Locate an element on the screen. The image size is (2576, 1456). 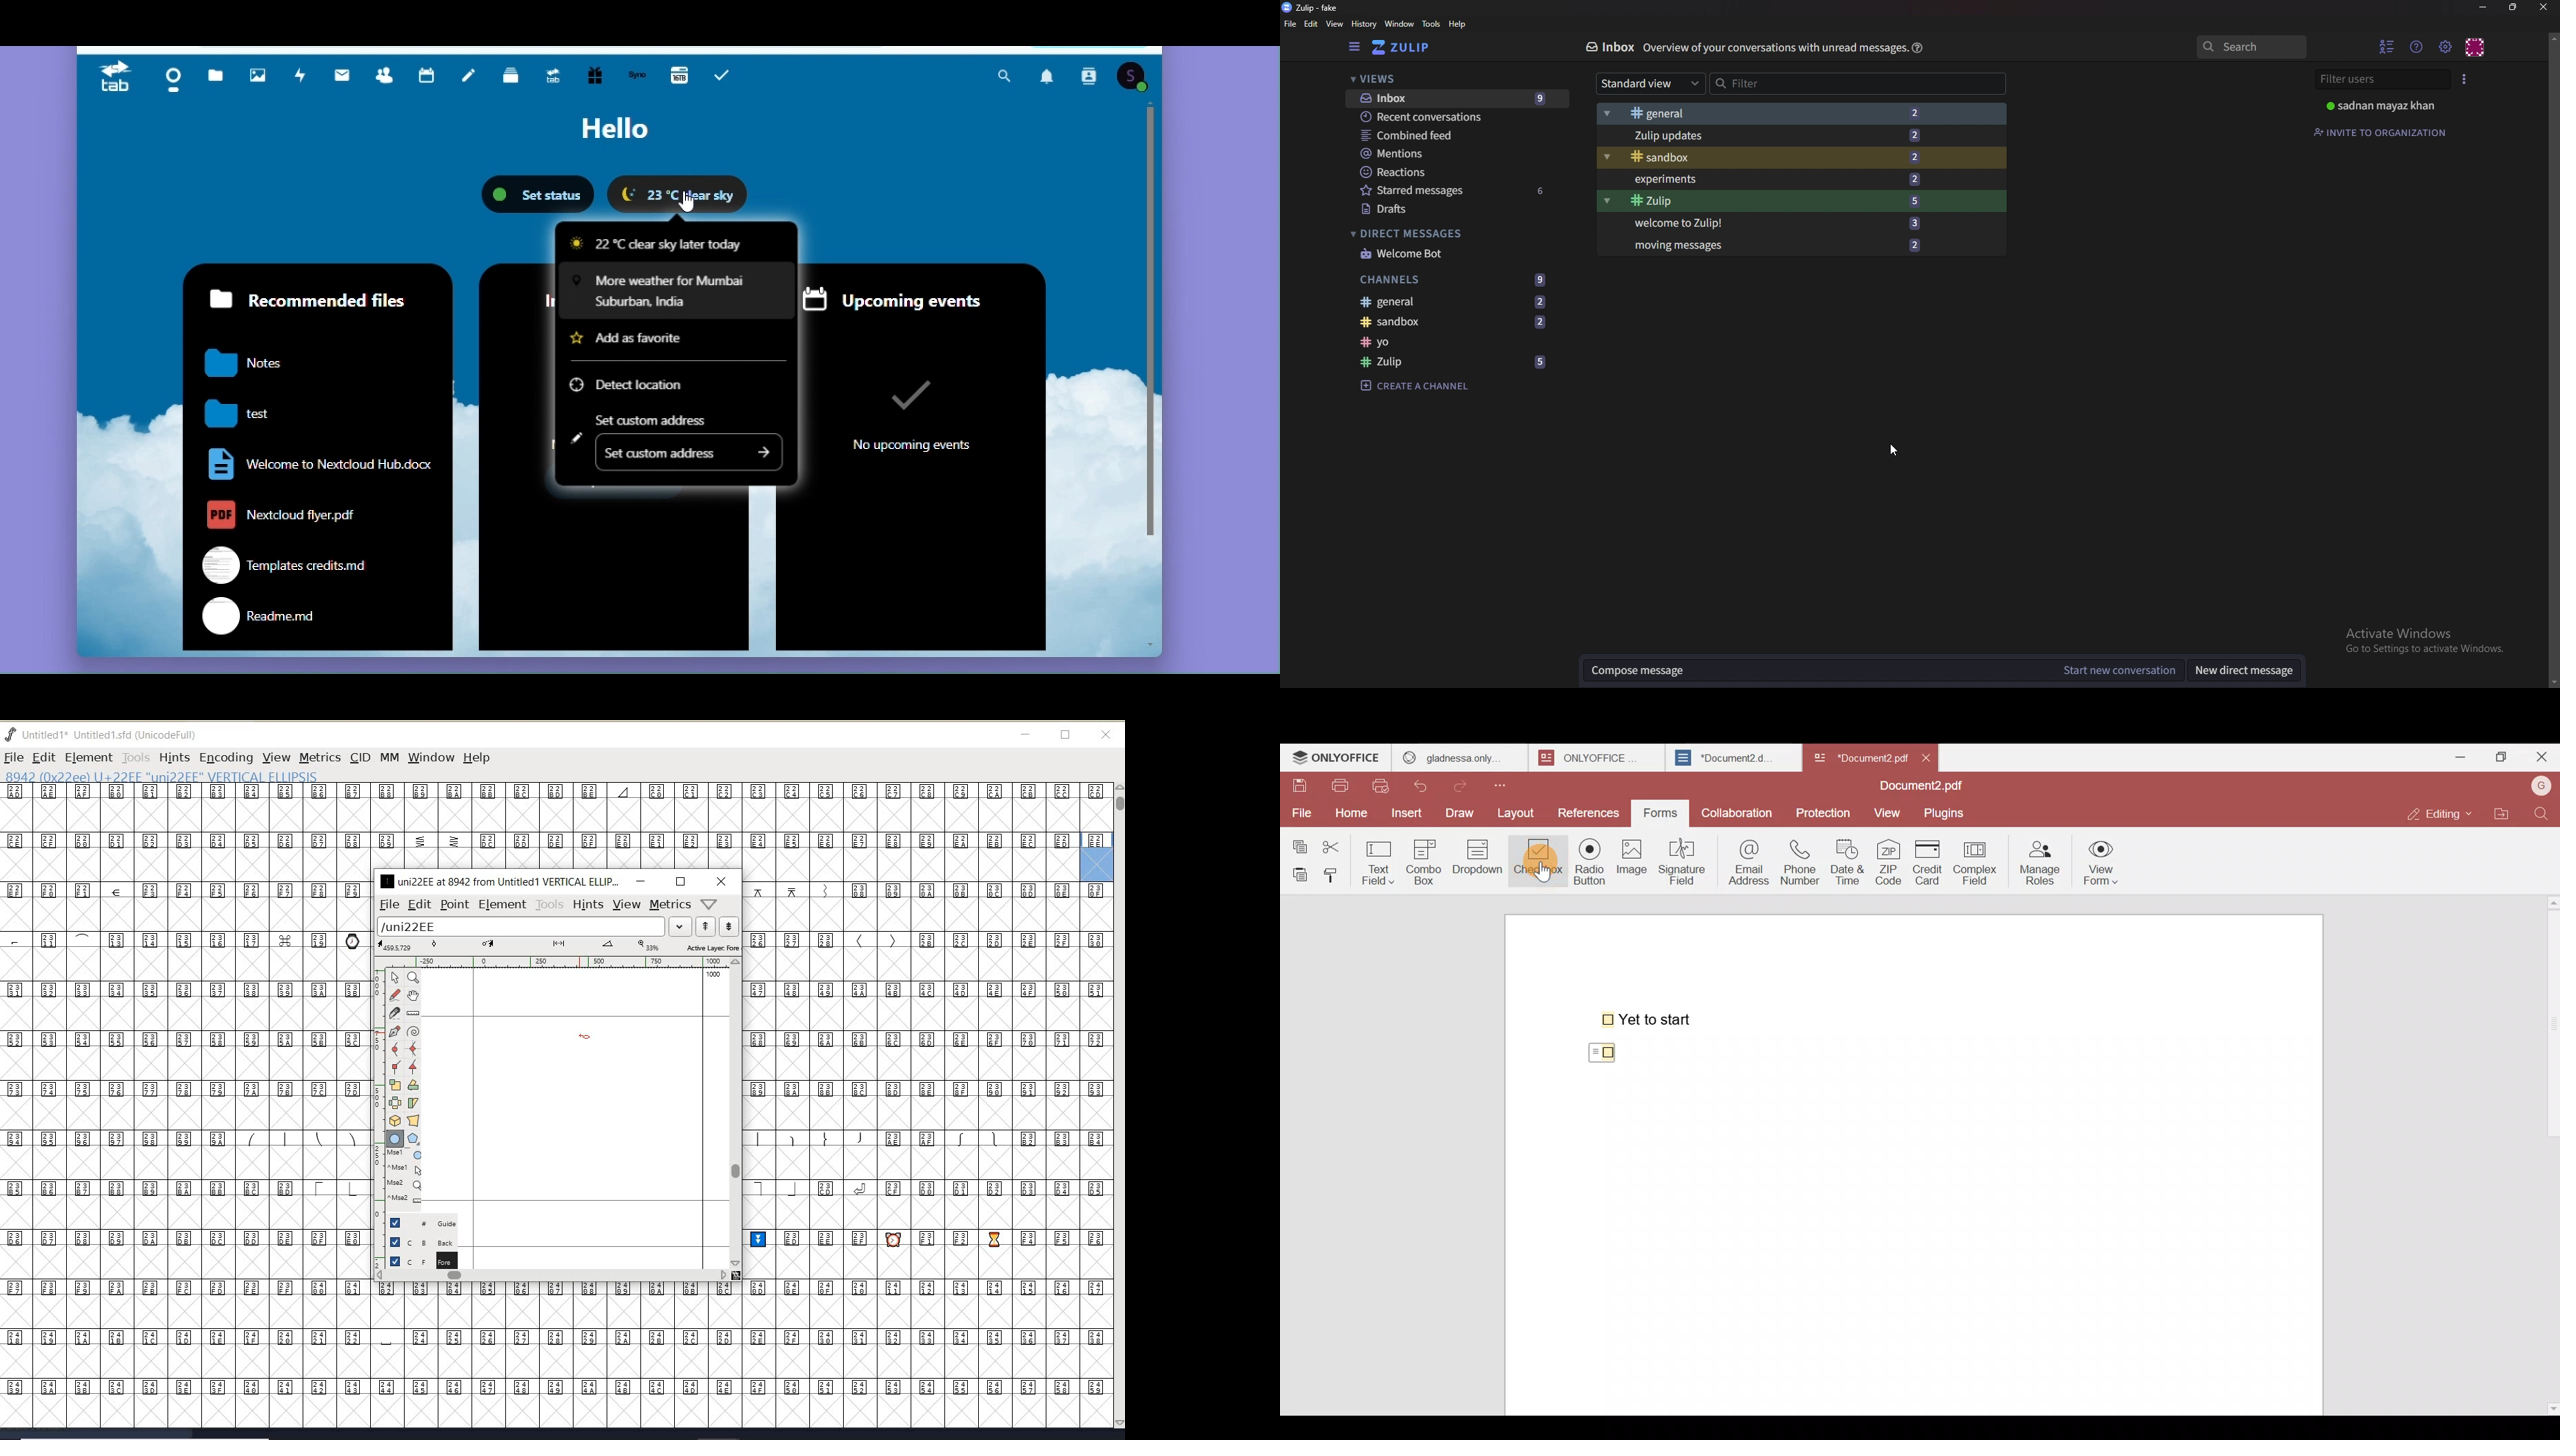
zulip is located at coordinates (1313, 9).